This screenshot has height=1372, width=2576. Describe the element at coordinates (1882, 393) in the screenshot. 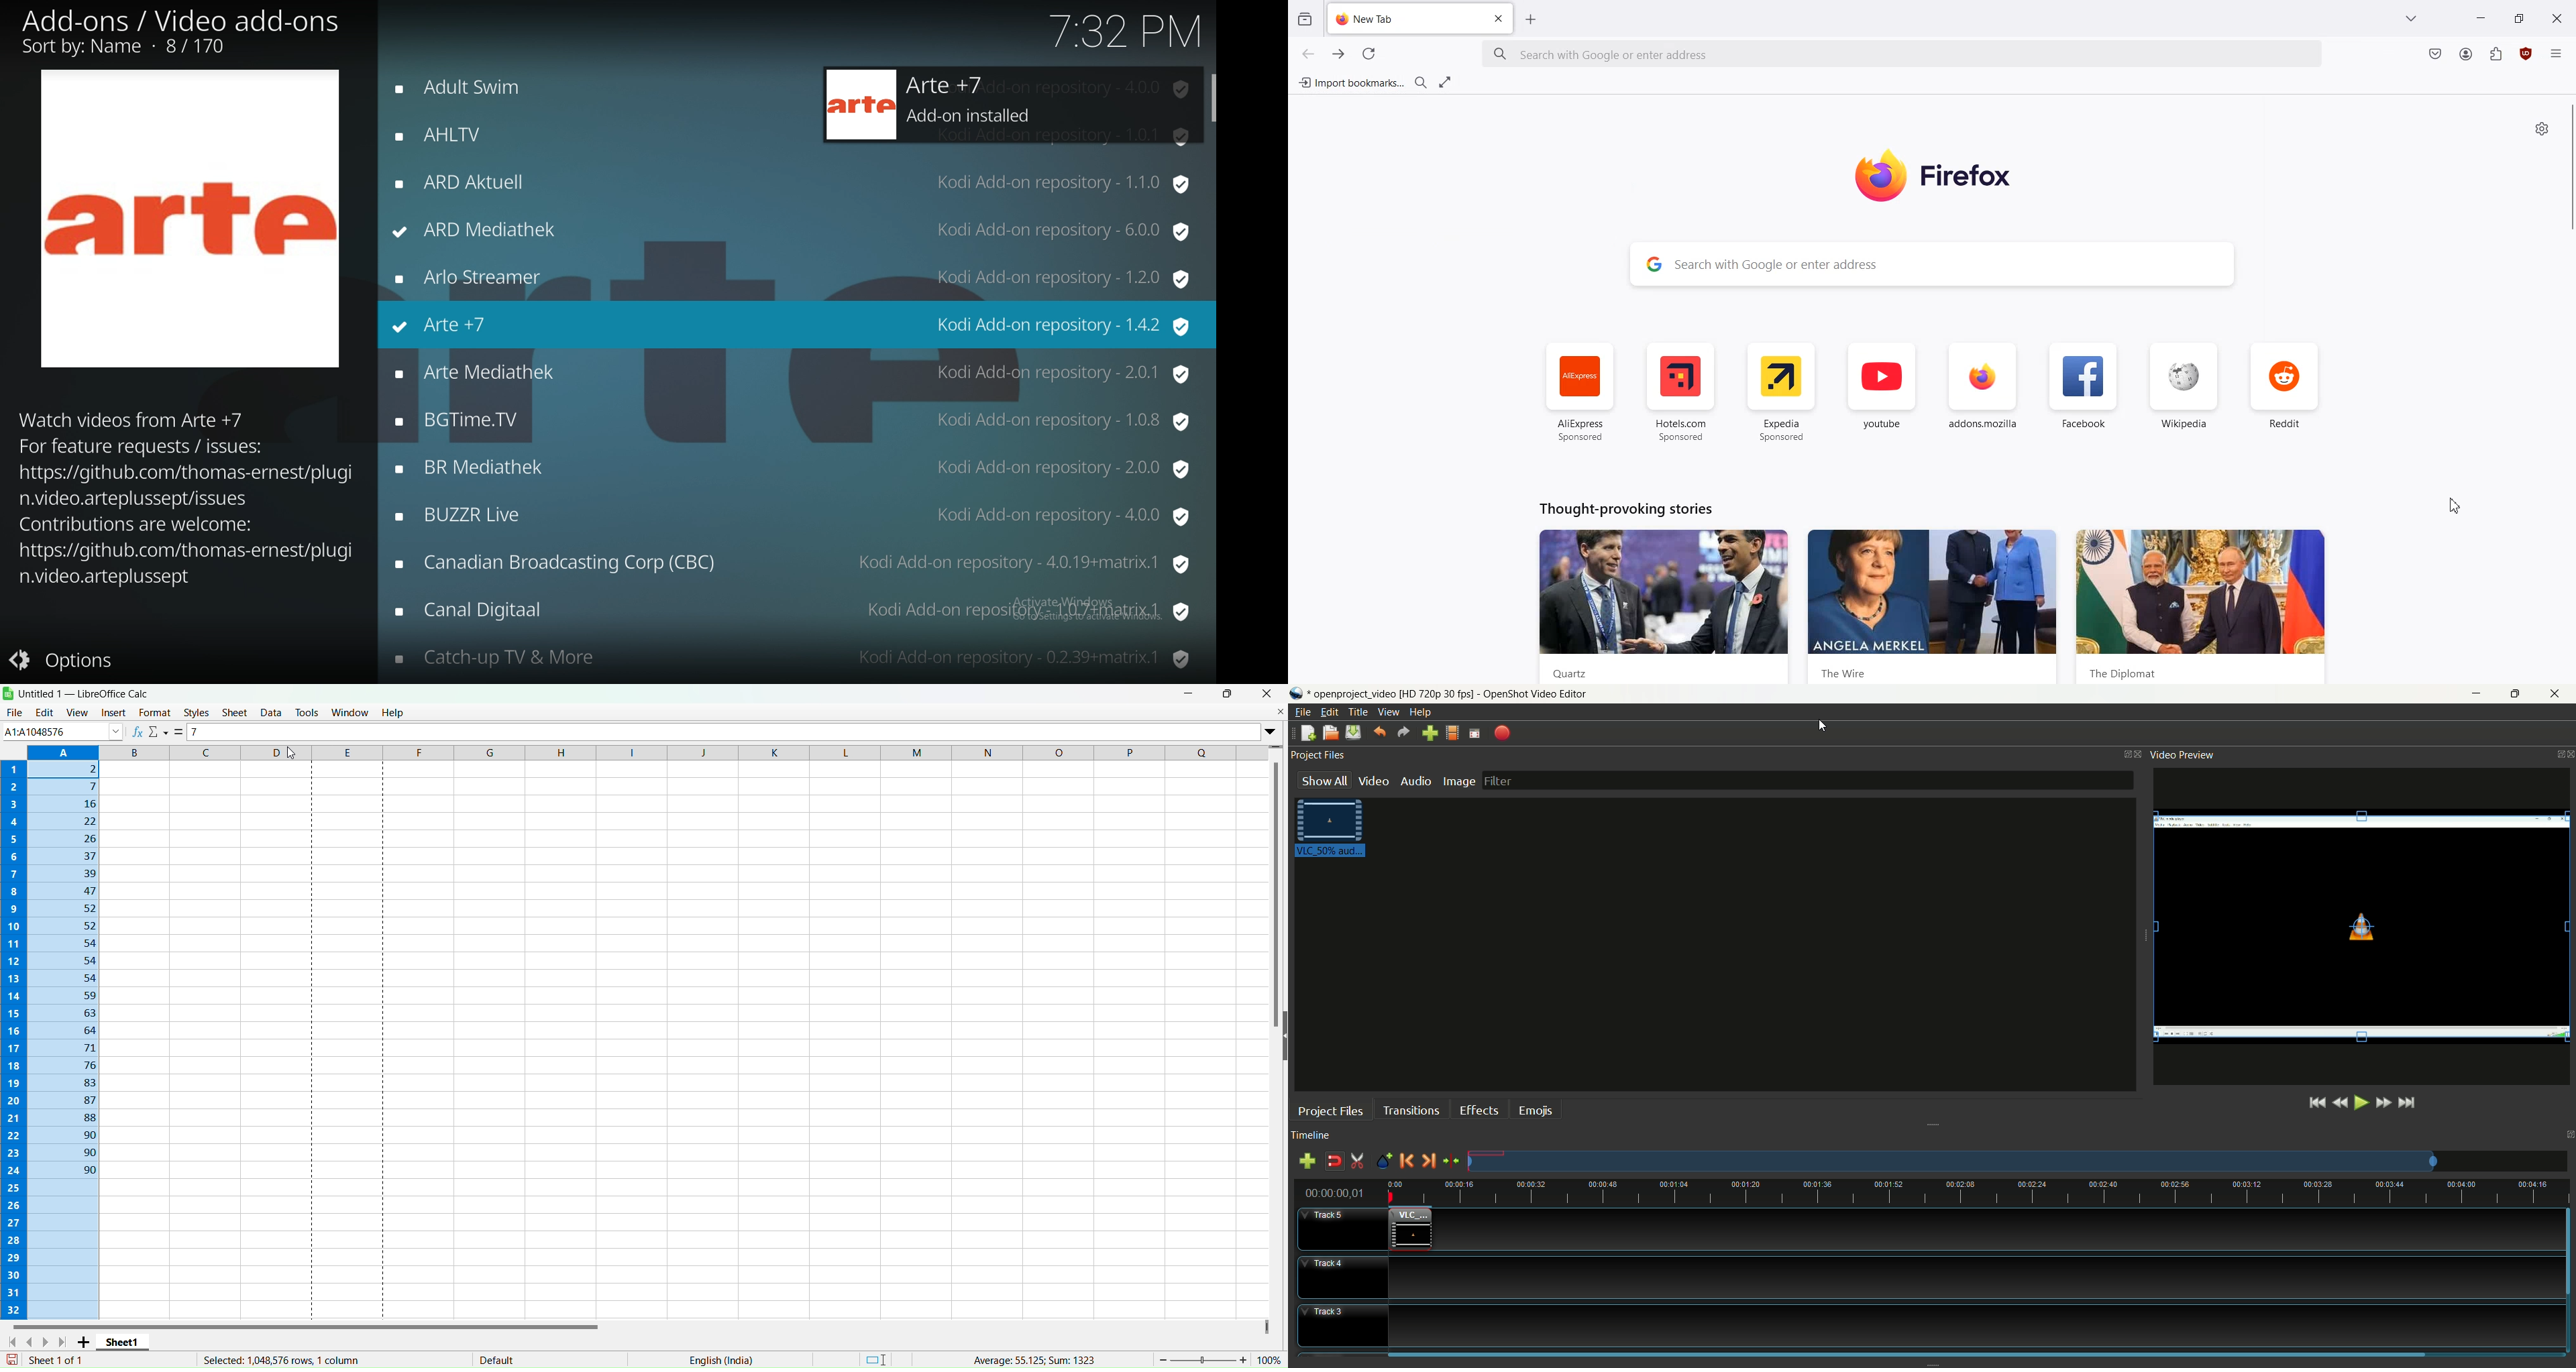

I see `youtube` at that location.